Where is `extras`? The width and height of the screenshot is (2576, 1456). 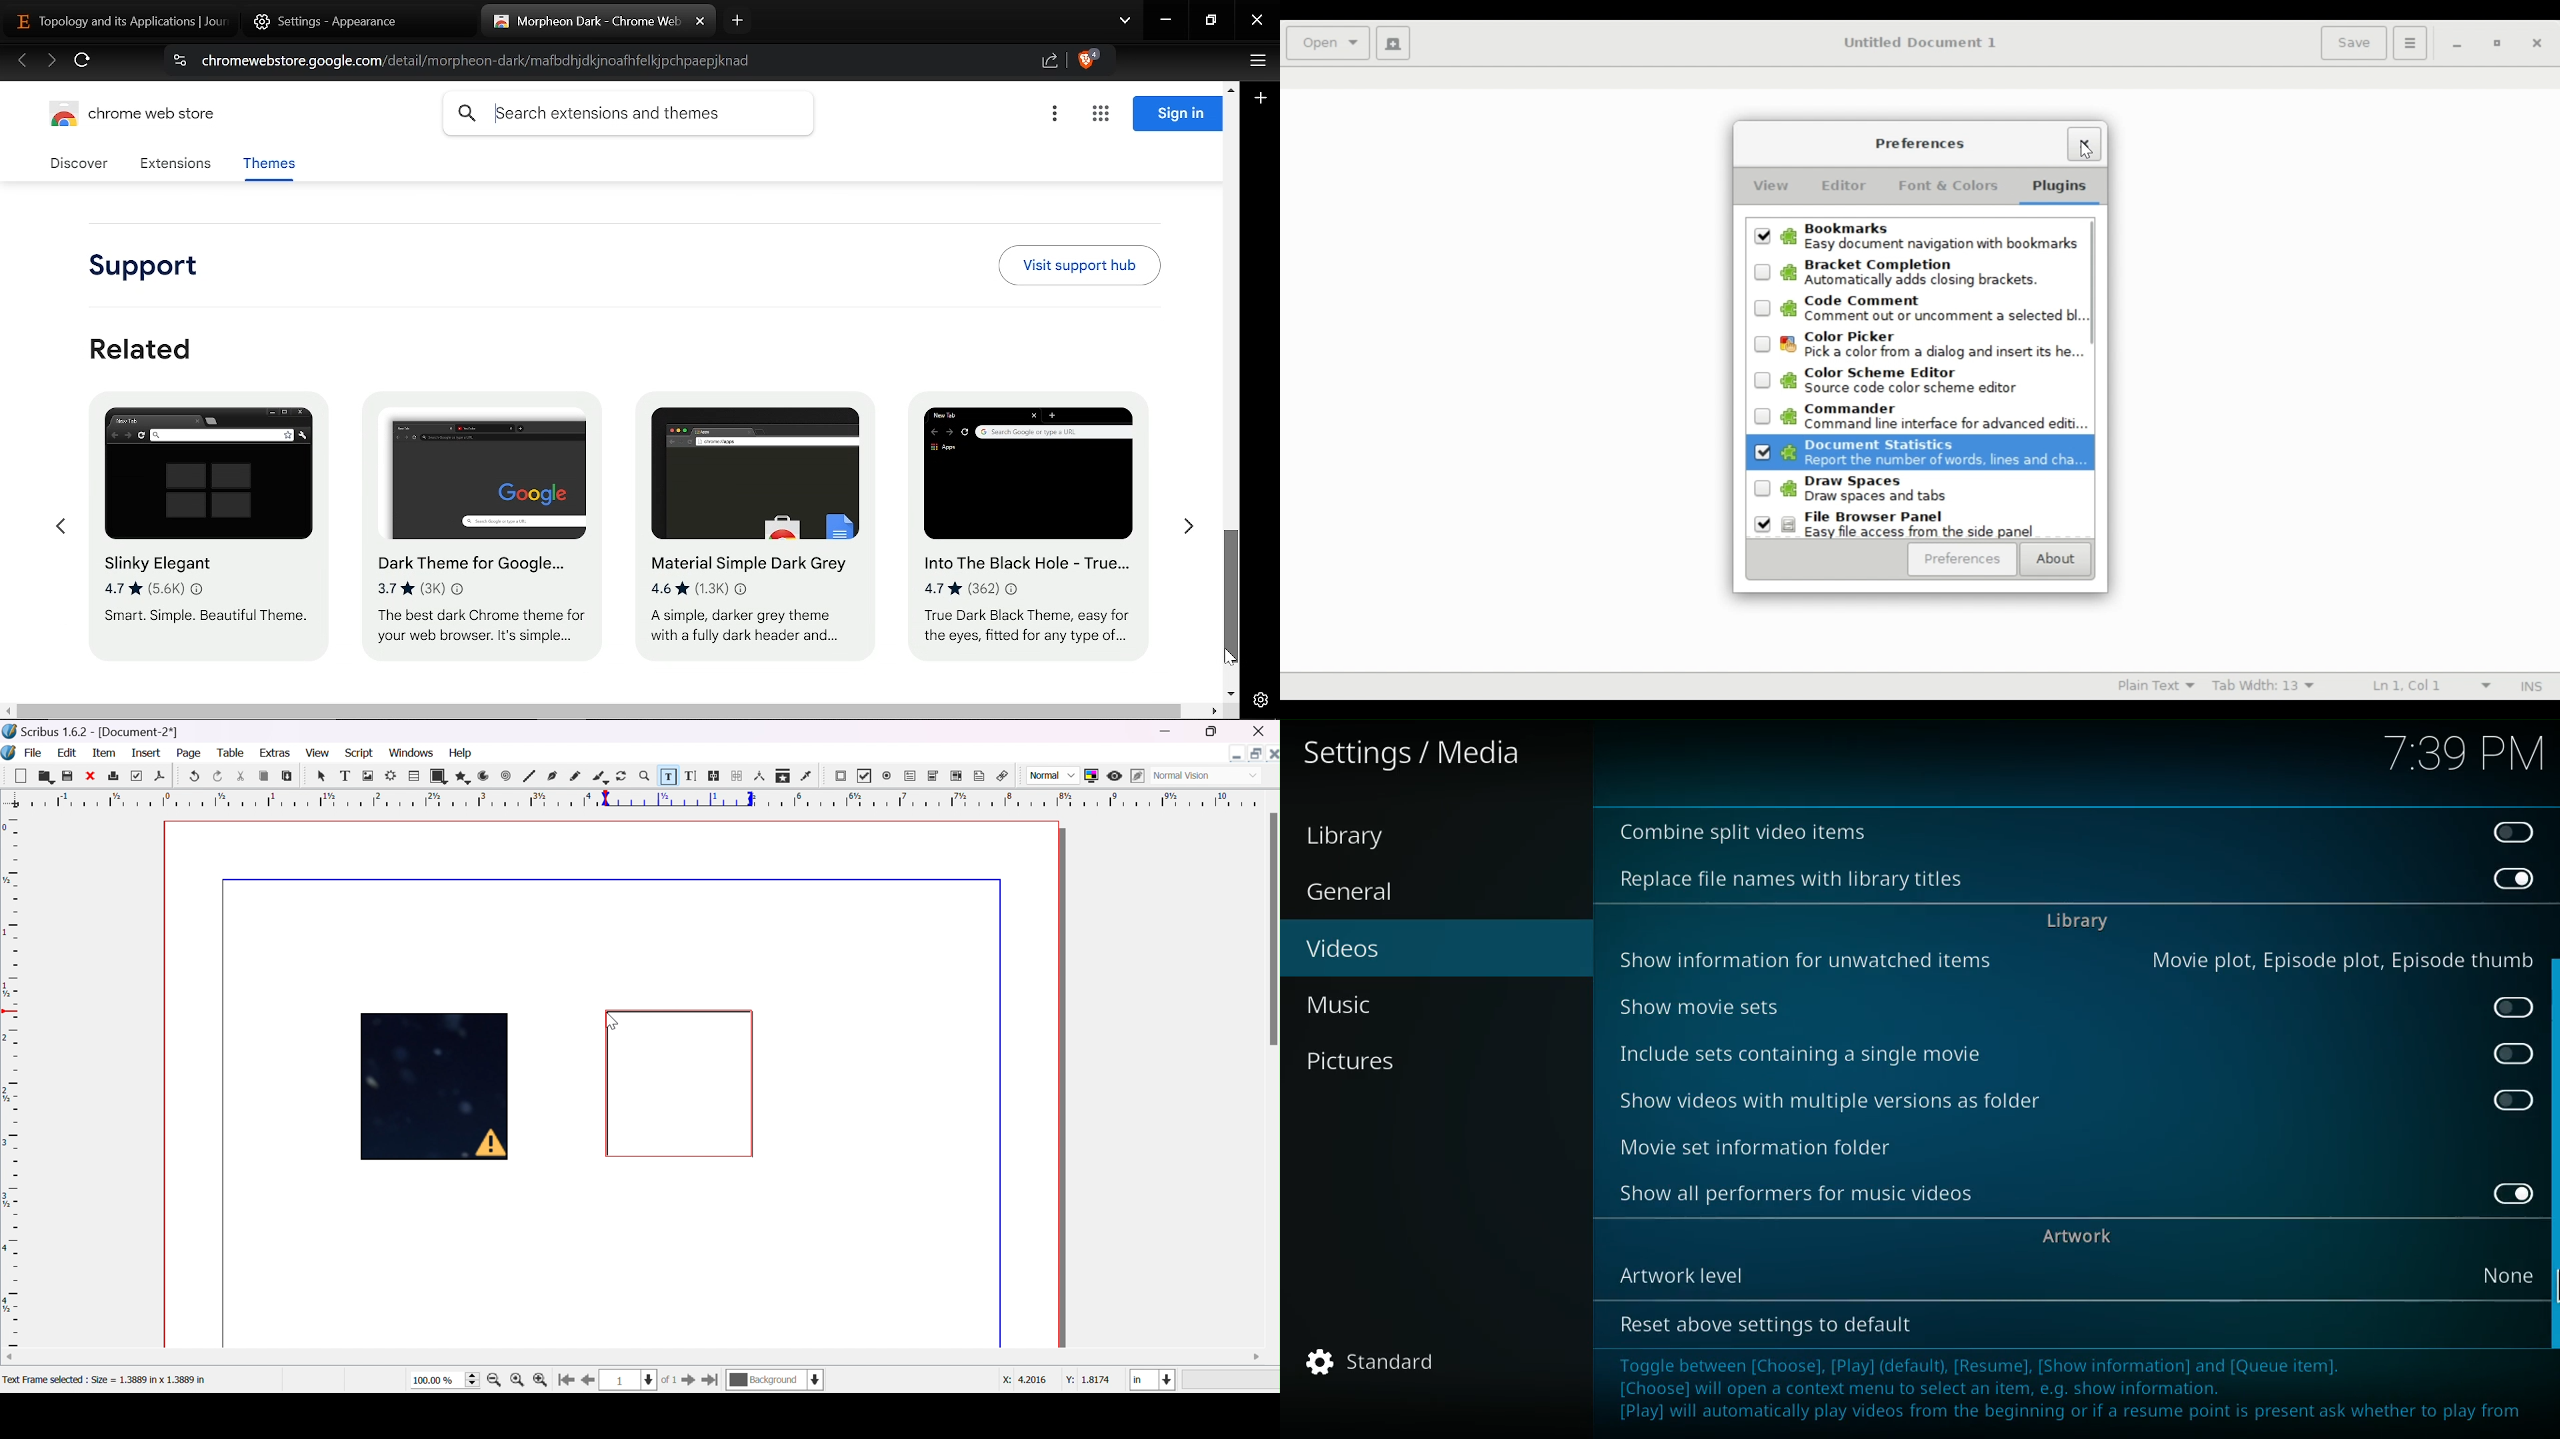
extras is located at coordinates (275, 753).